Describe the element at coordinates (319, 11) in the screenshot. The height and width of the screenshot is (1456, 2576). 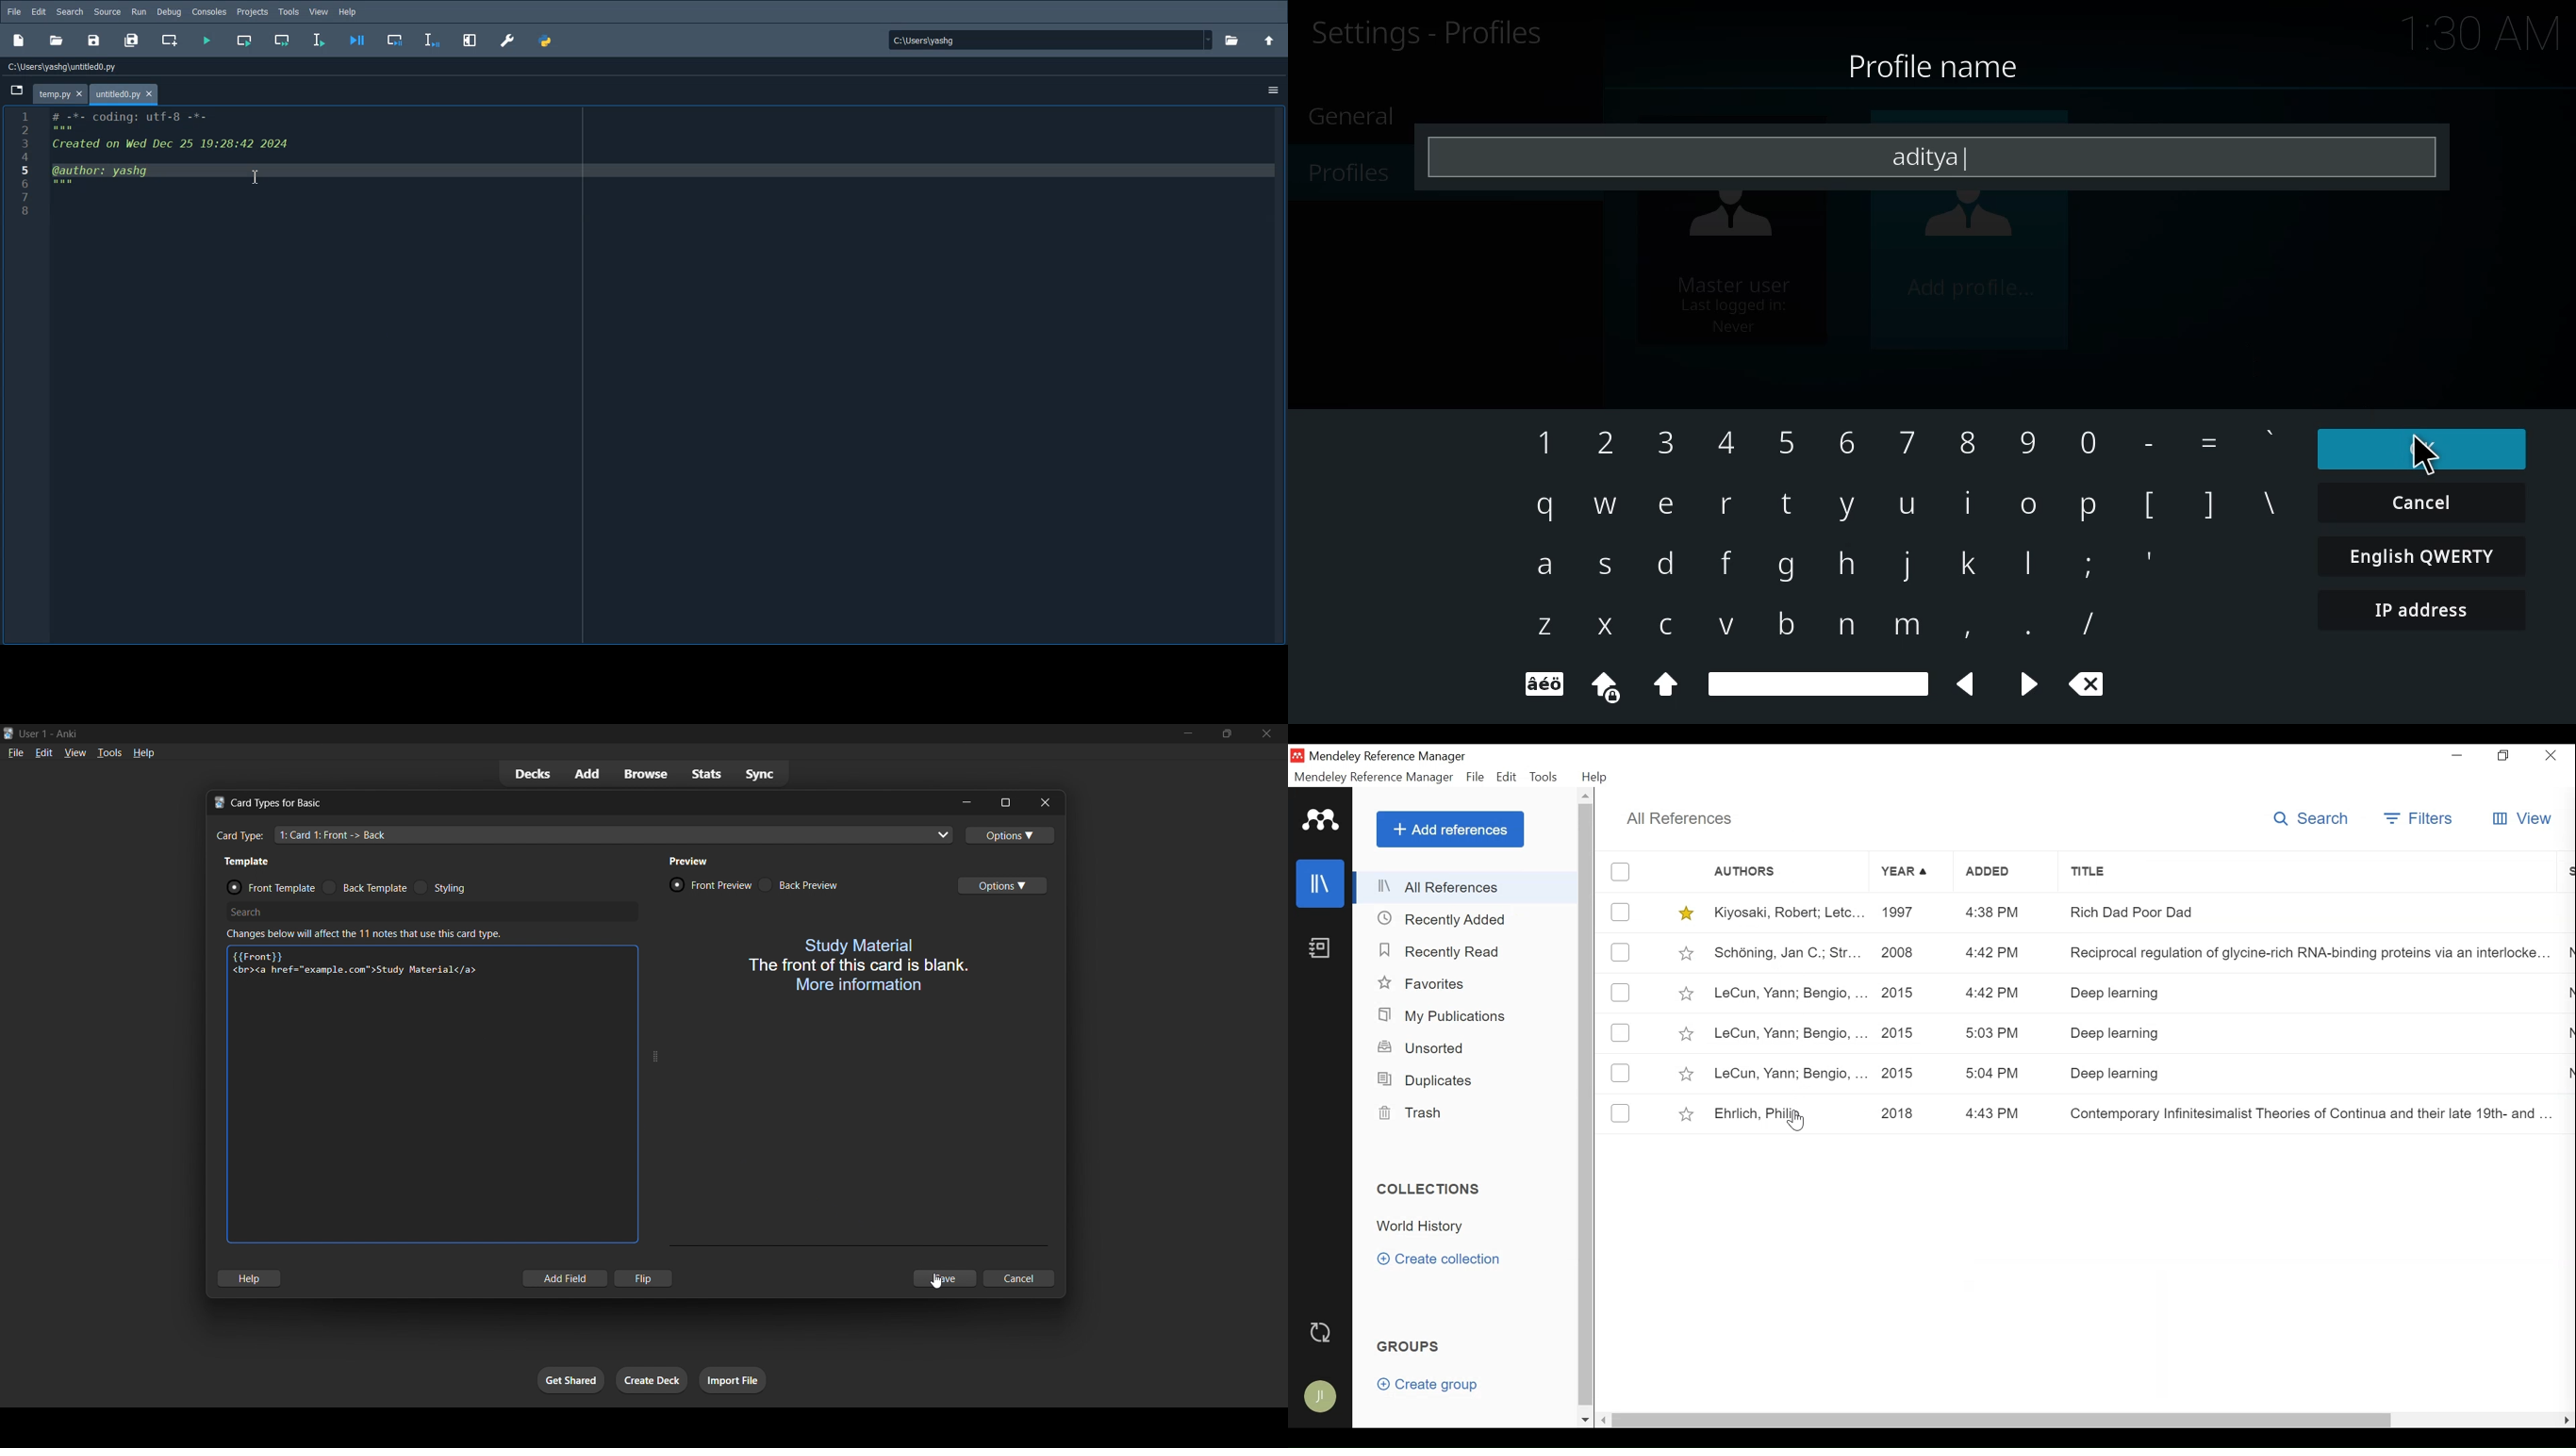
I see `View` at that location.